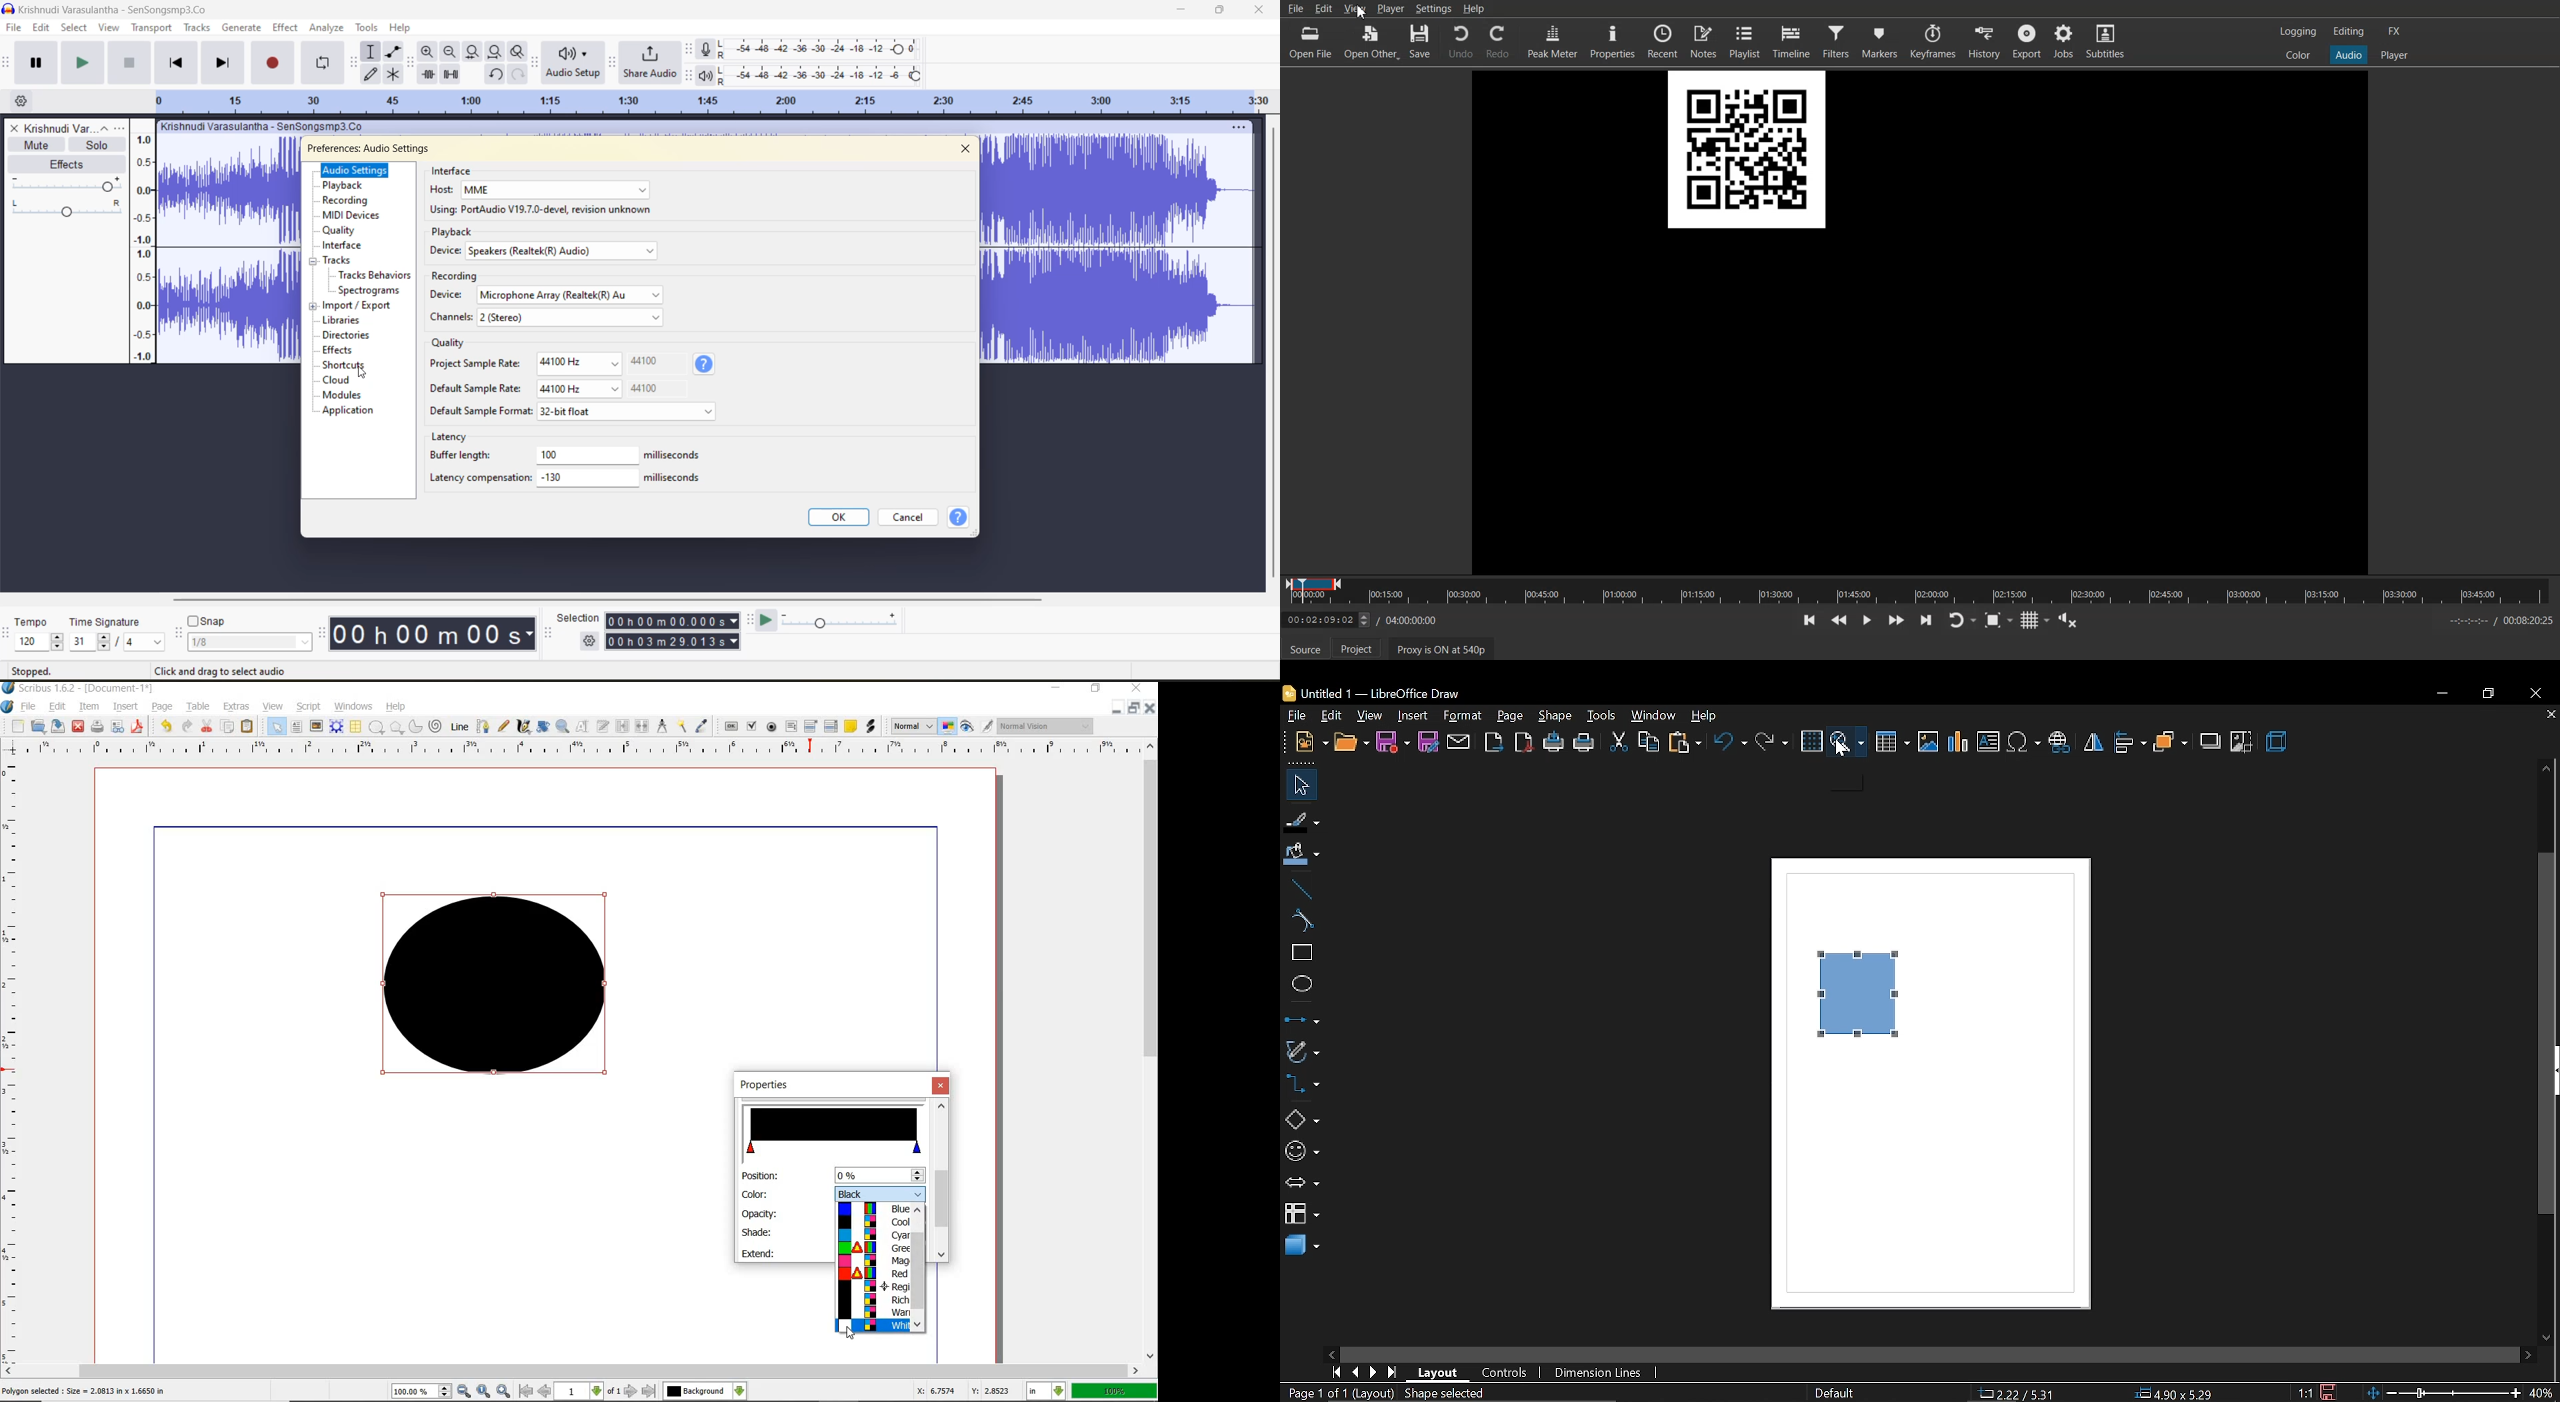 Image resolution: width=2576 pixels, height=1428 pixels. Describe the element at coordinates (372, 74) in the screenshot. I see `draw tool` at that location.